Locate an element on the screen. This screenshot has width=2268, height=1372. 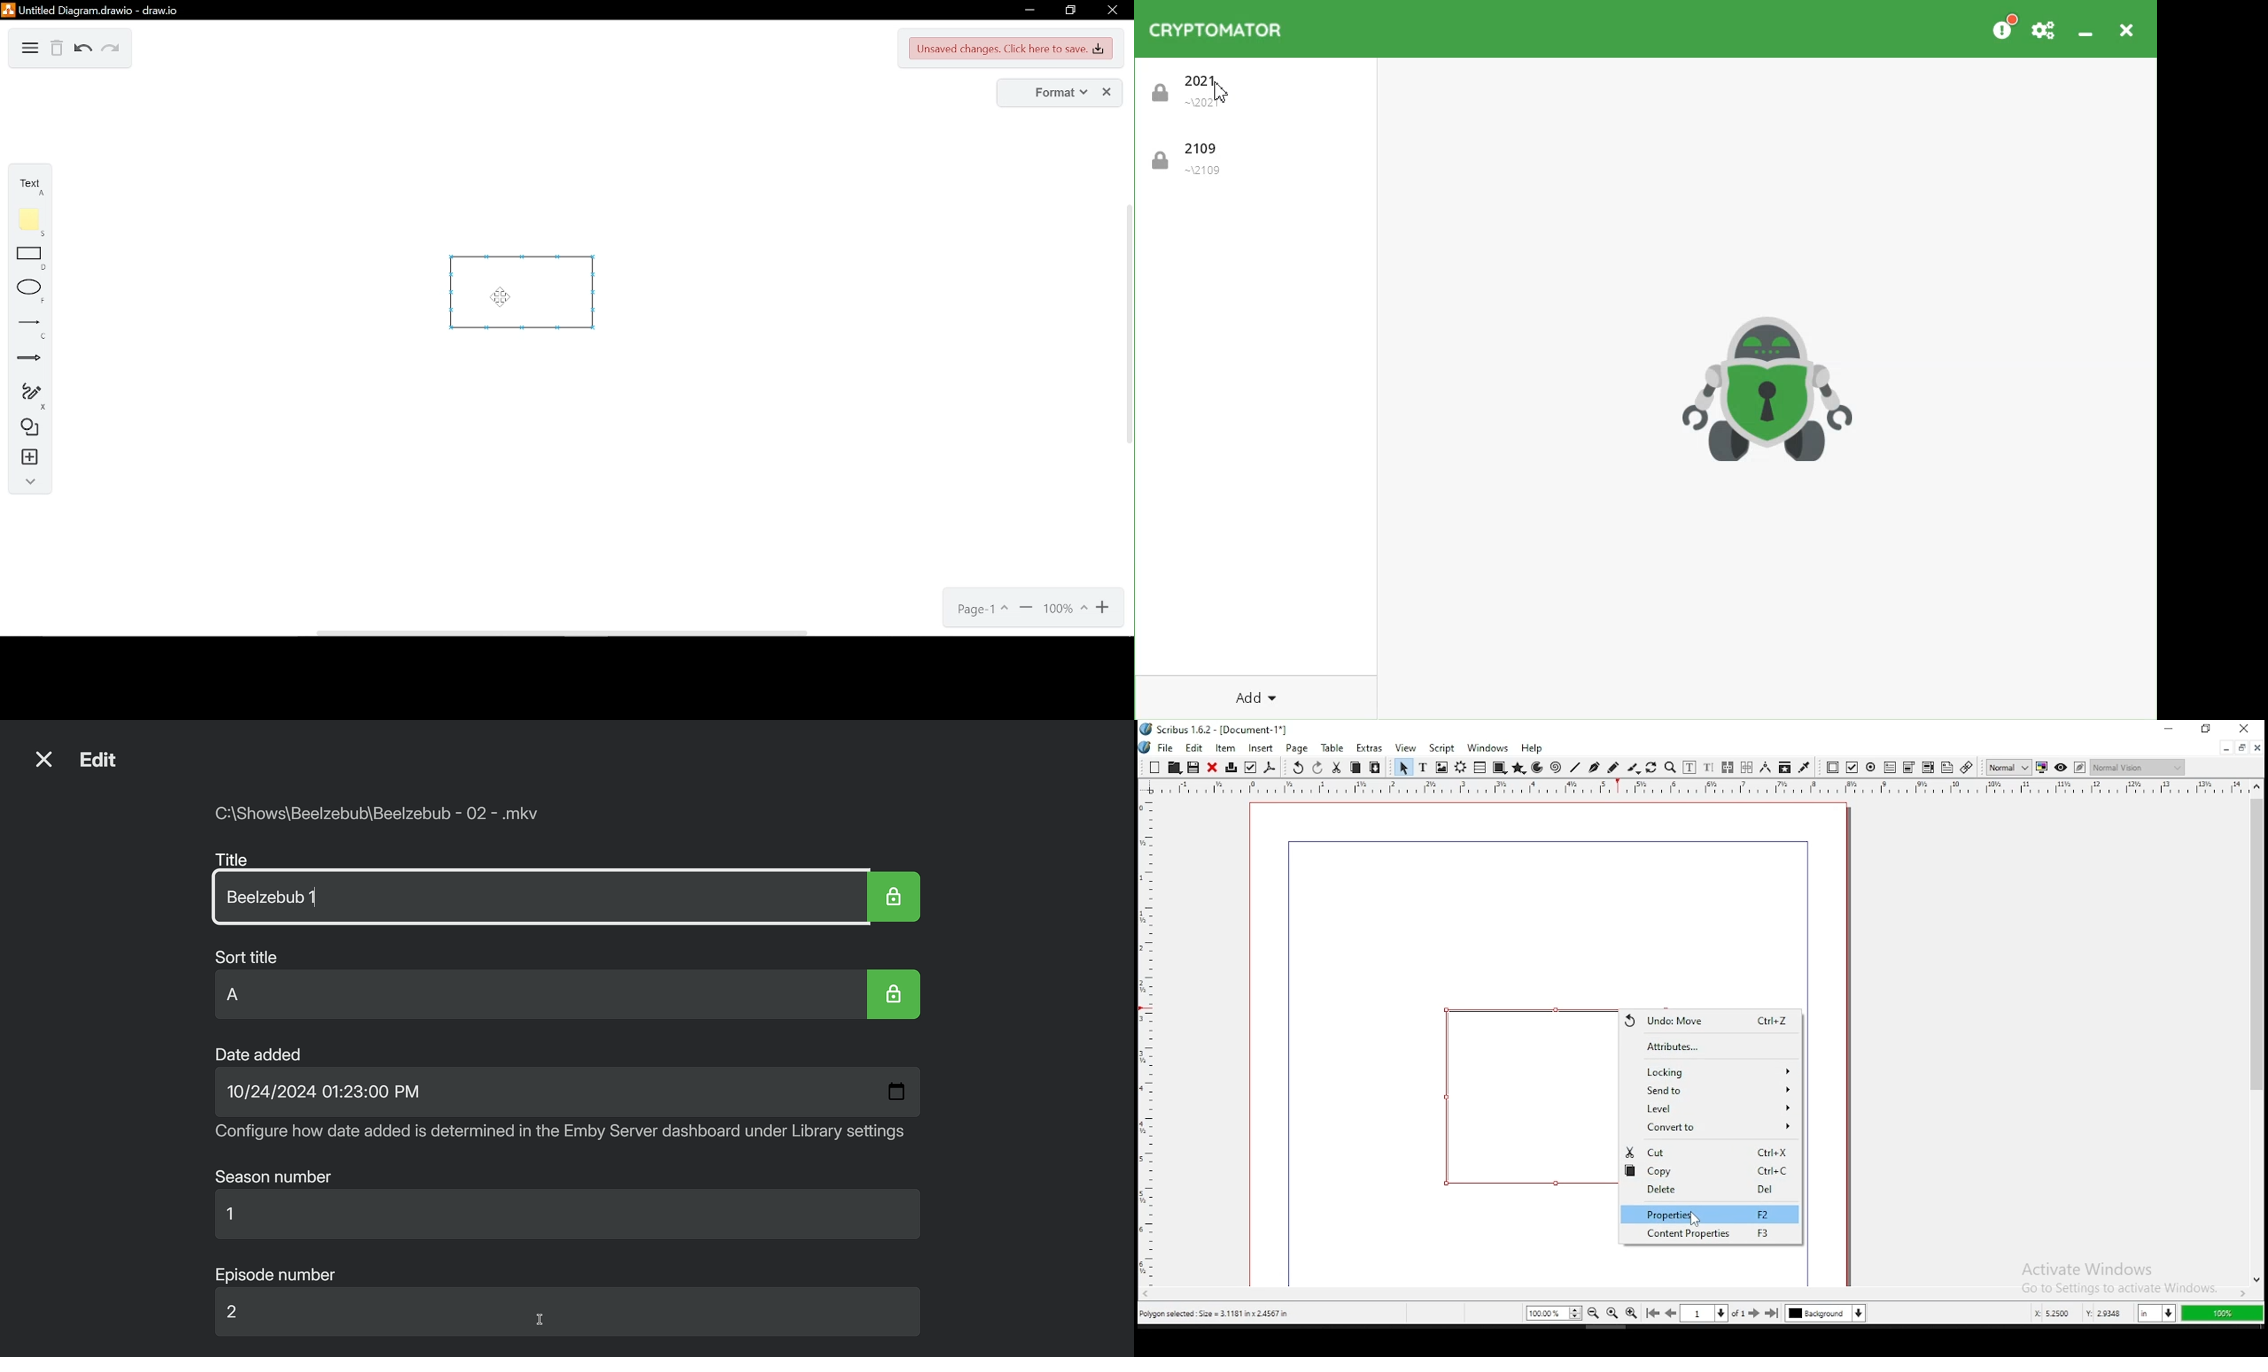
edit text with story editor is located at coordinates (1708, 768).